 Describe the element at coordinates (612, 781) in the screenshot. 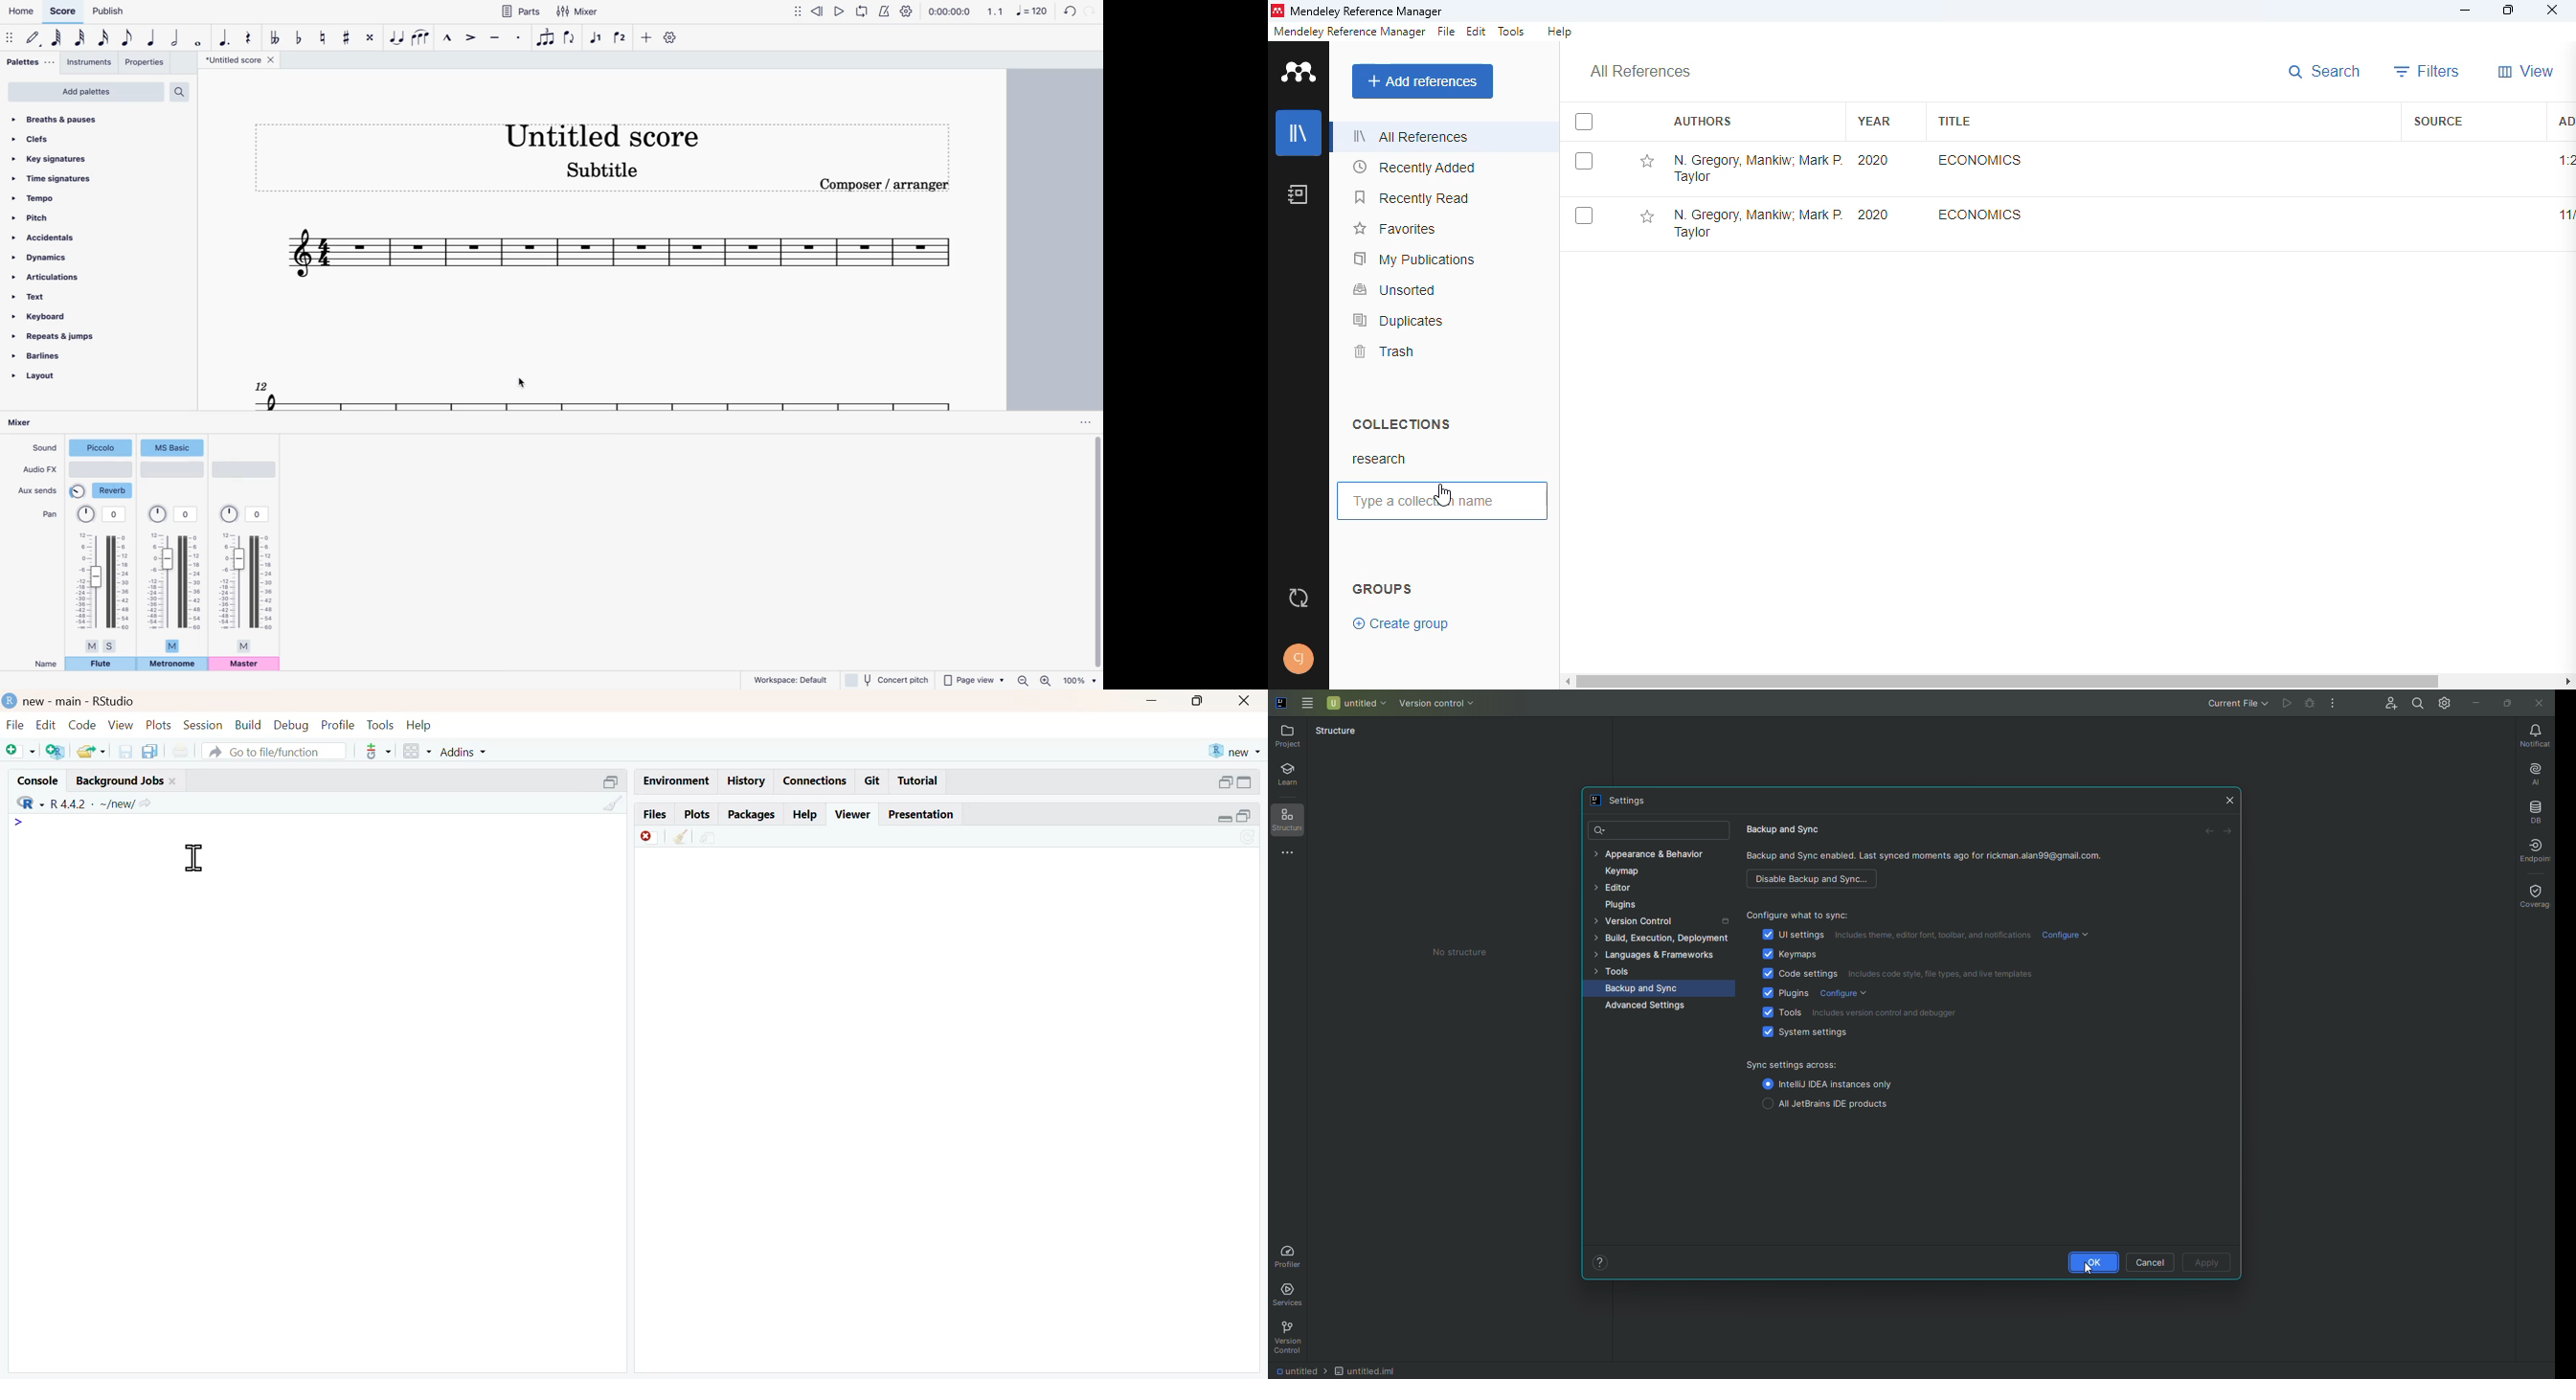

I see `expand/collapse ` at that location.